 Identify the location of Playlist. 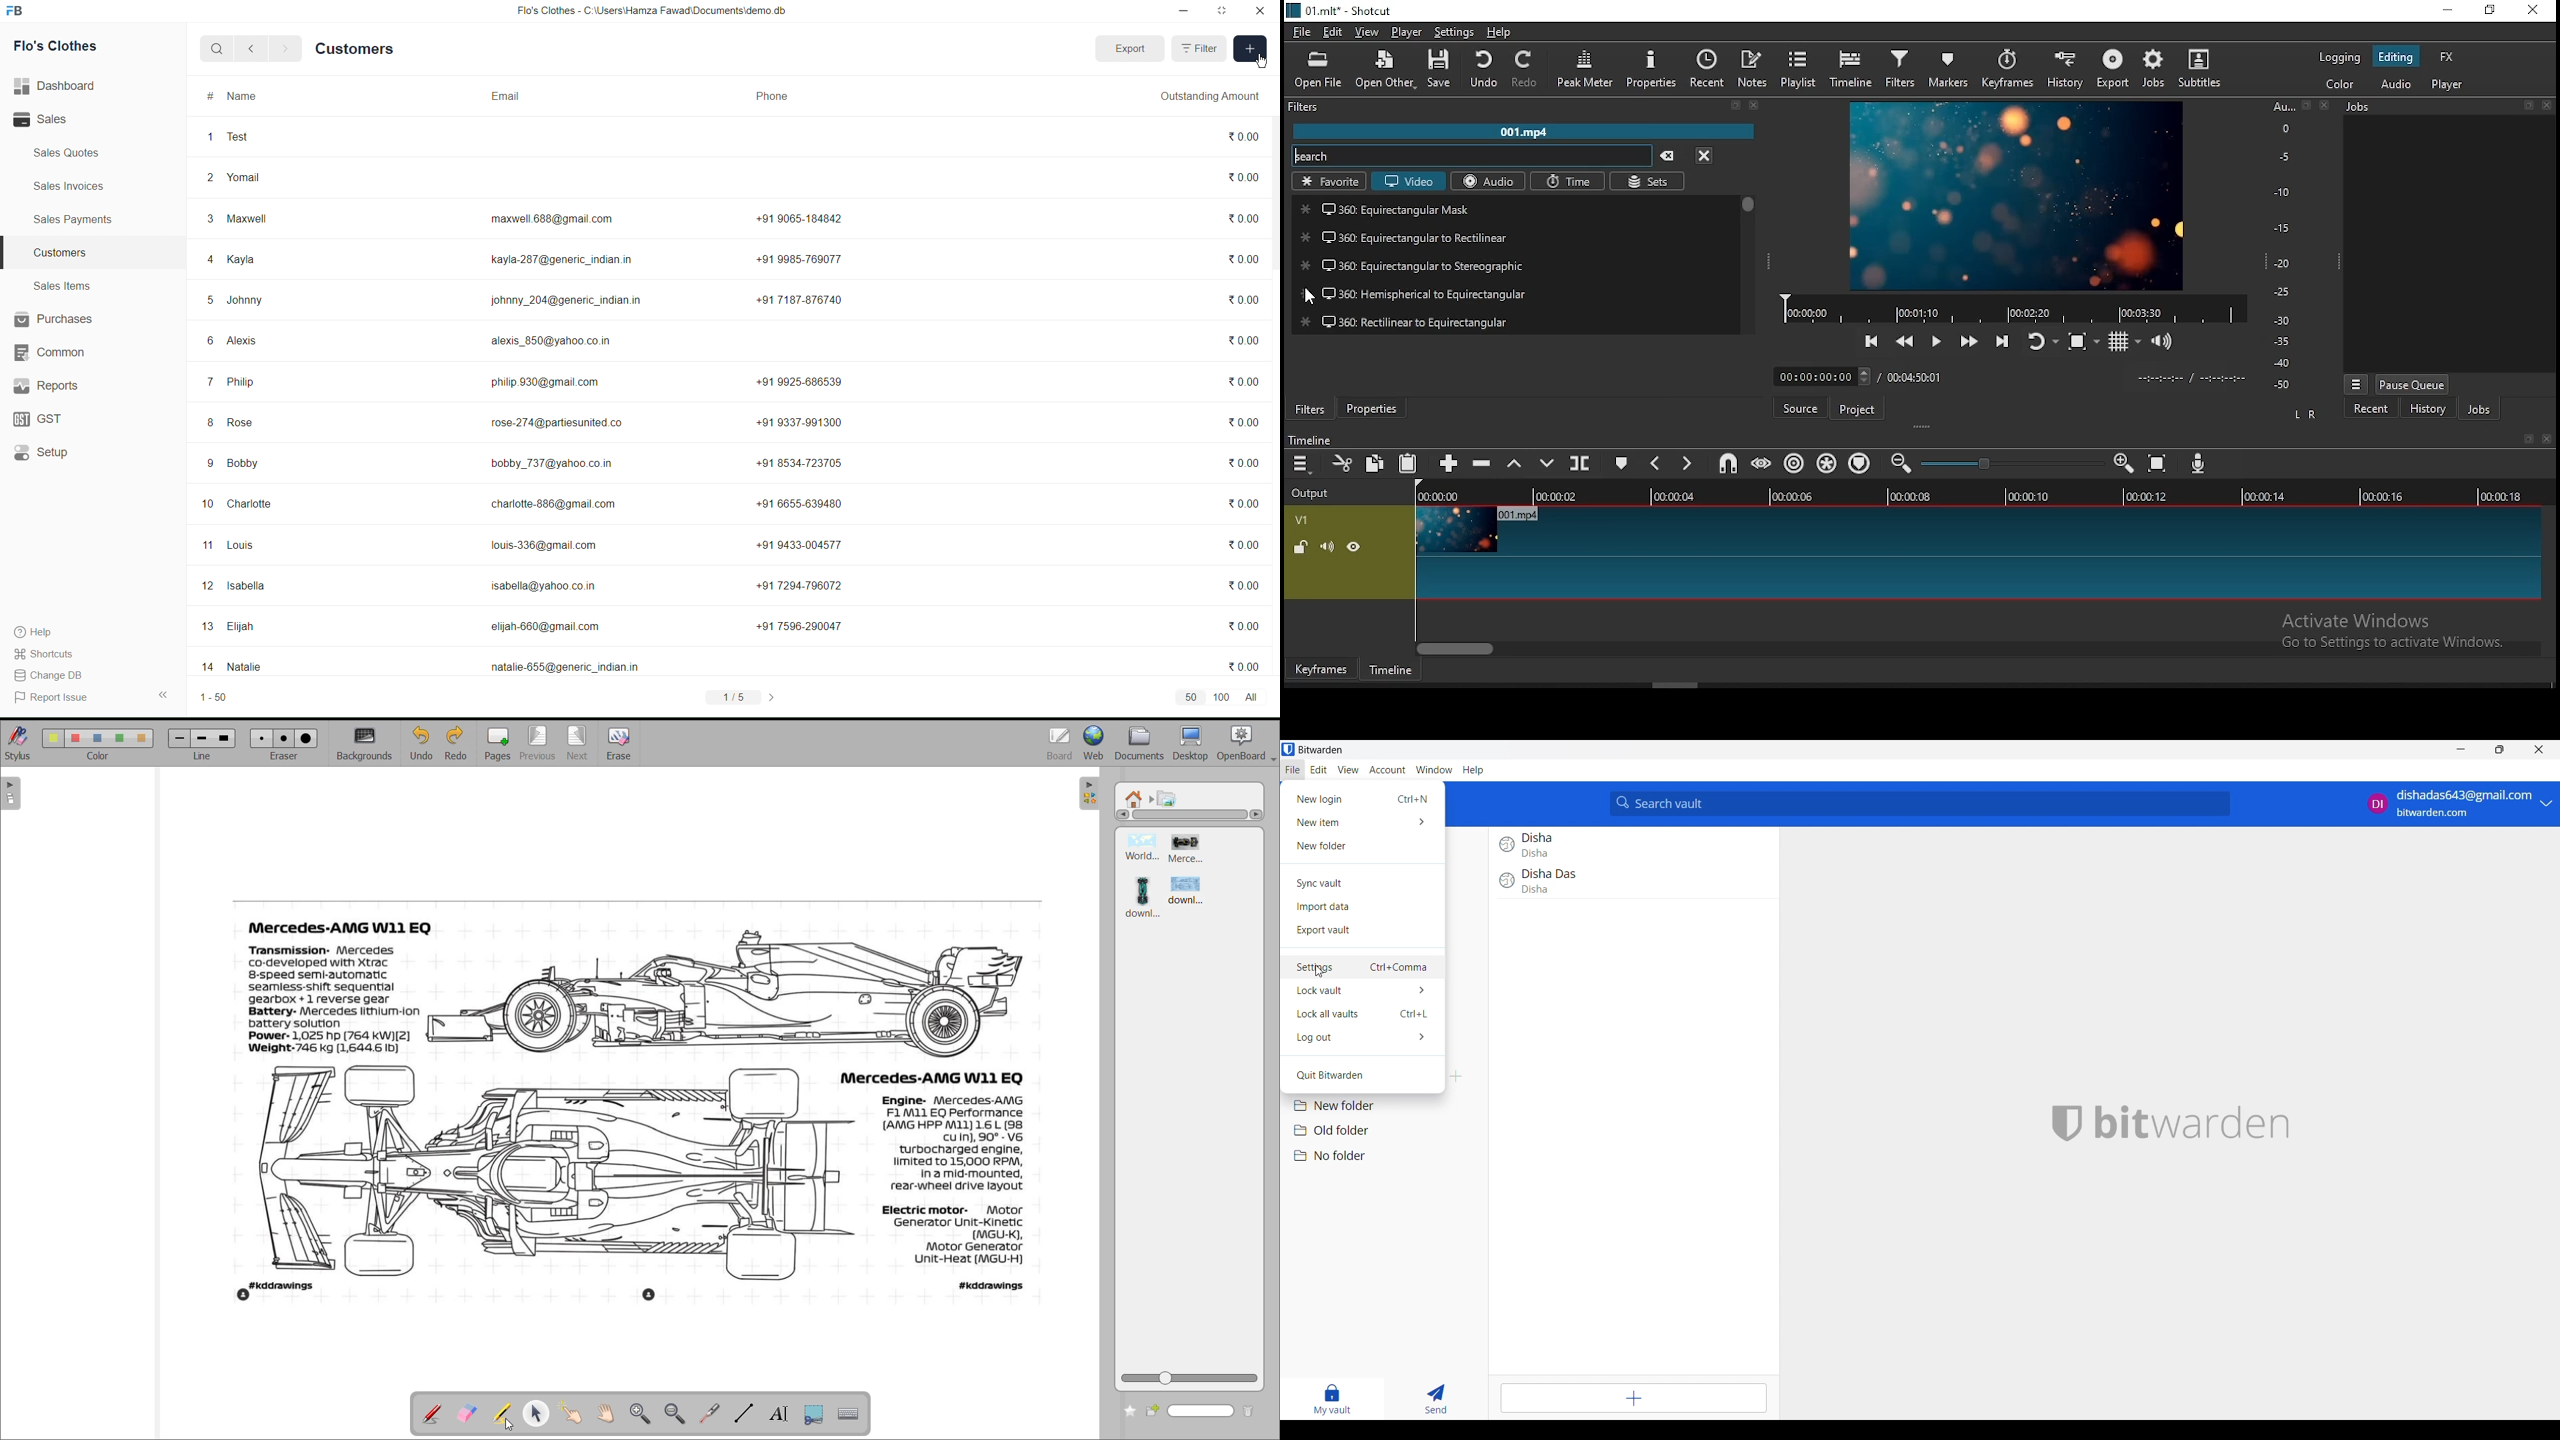
(1795, 70).